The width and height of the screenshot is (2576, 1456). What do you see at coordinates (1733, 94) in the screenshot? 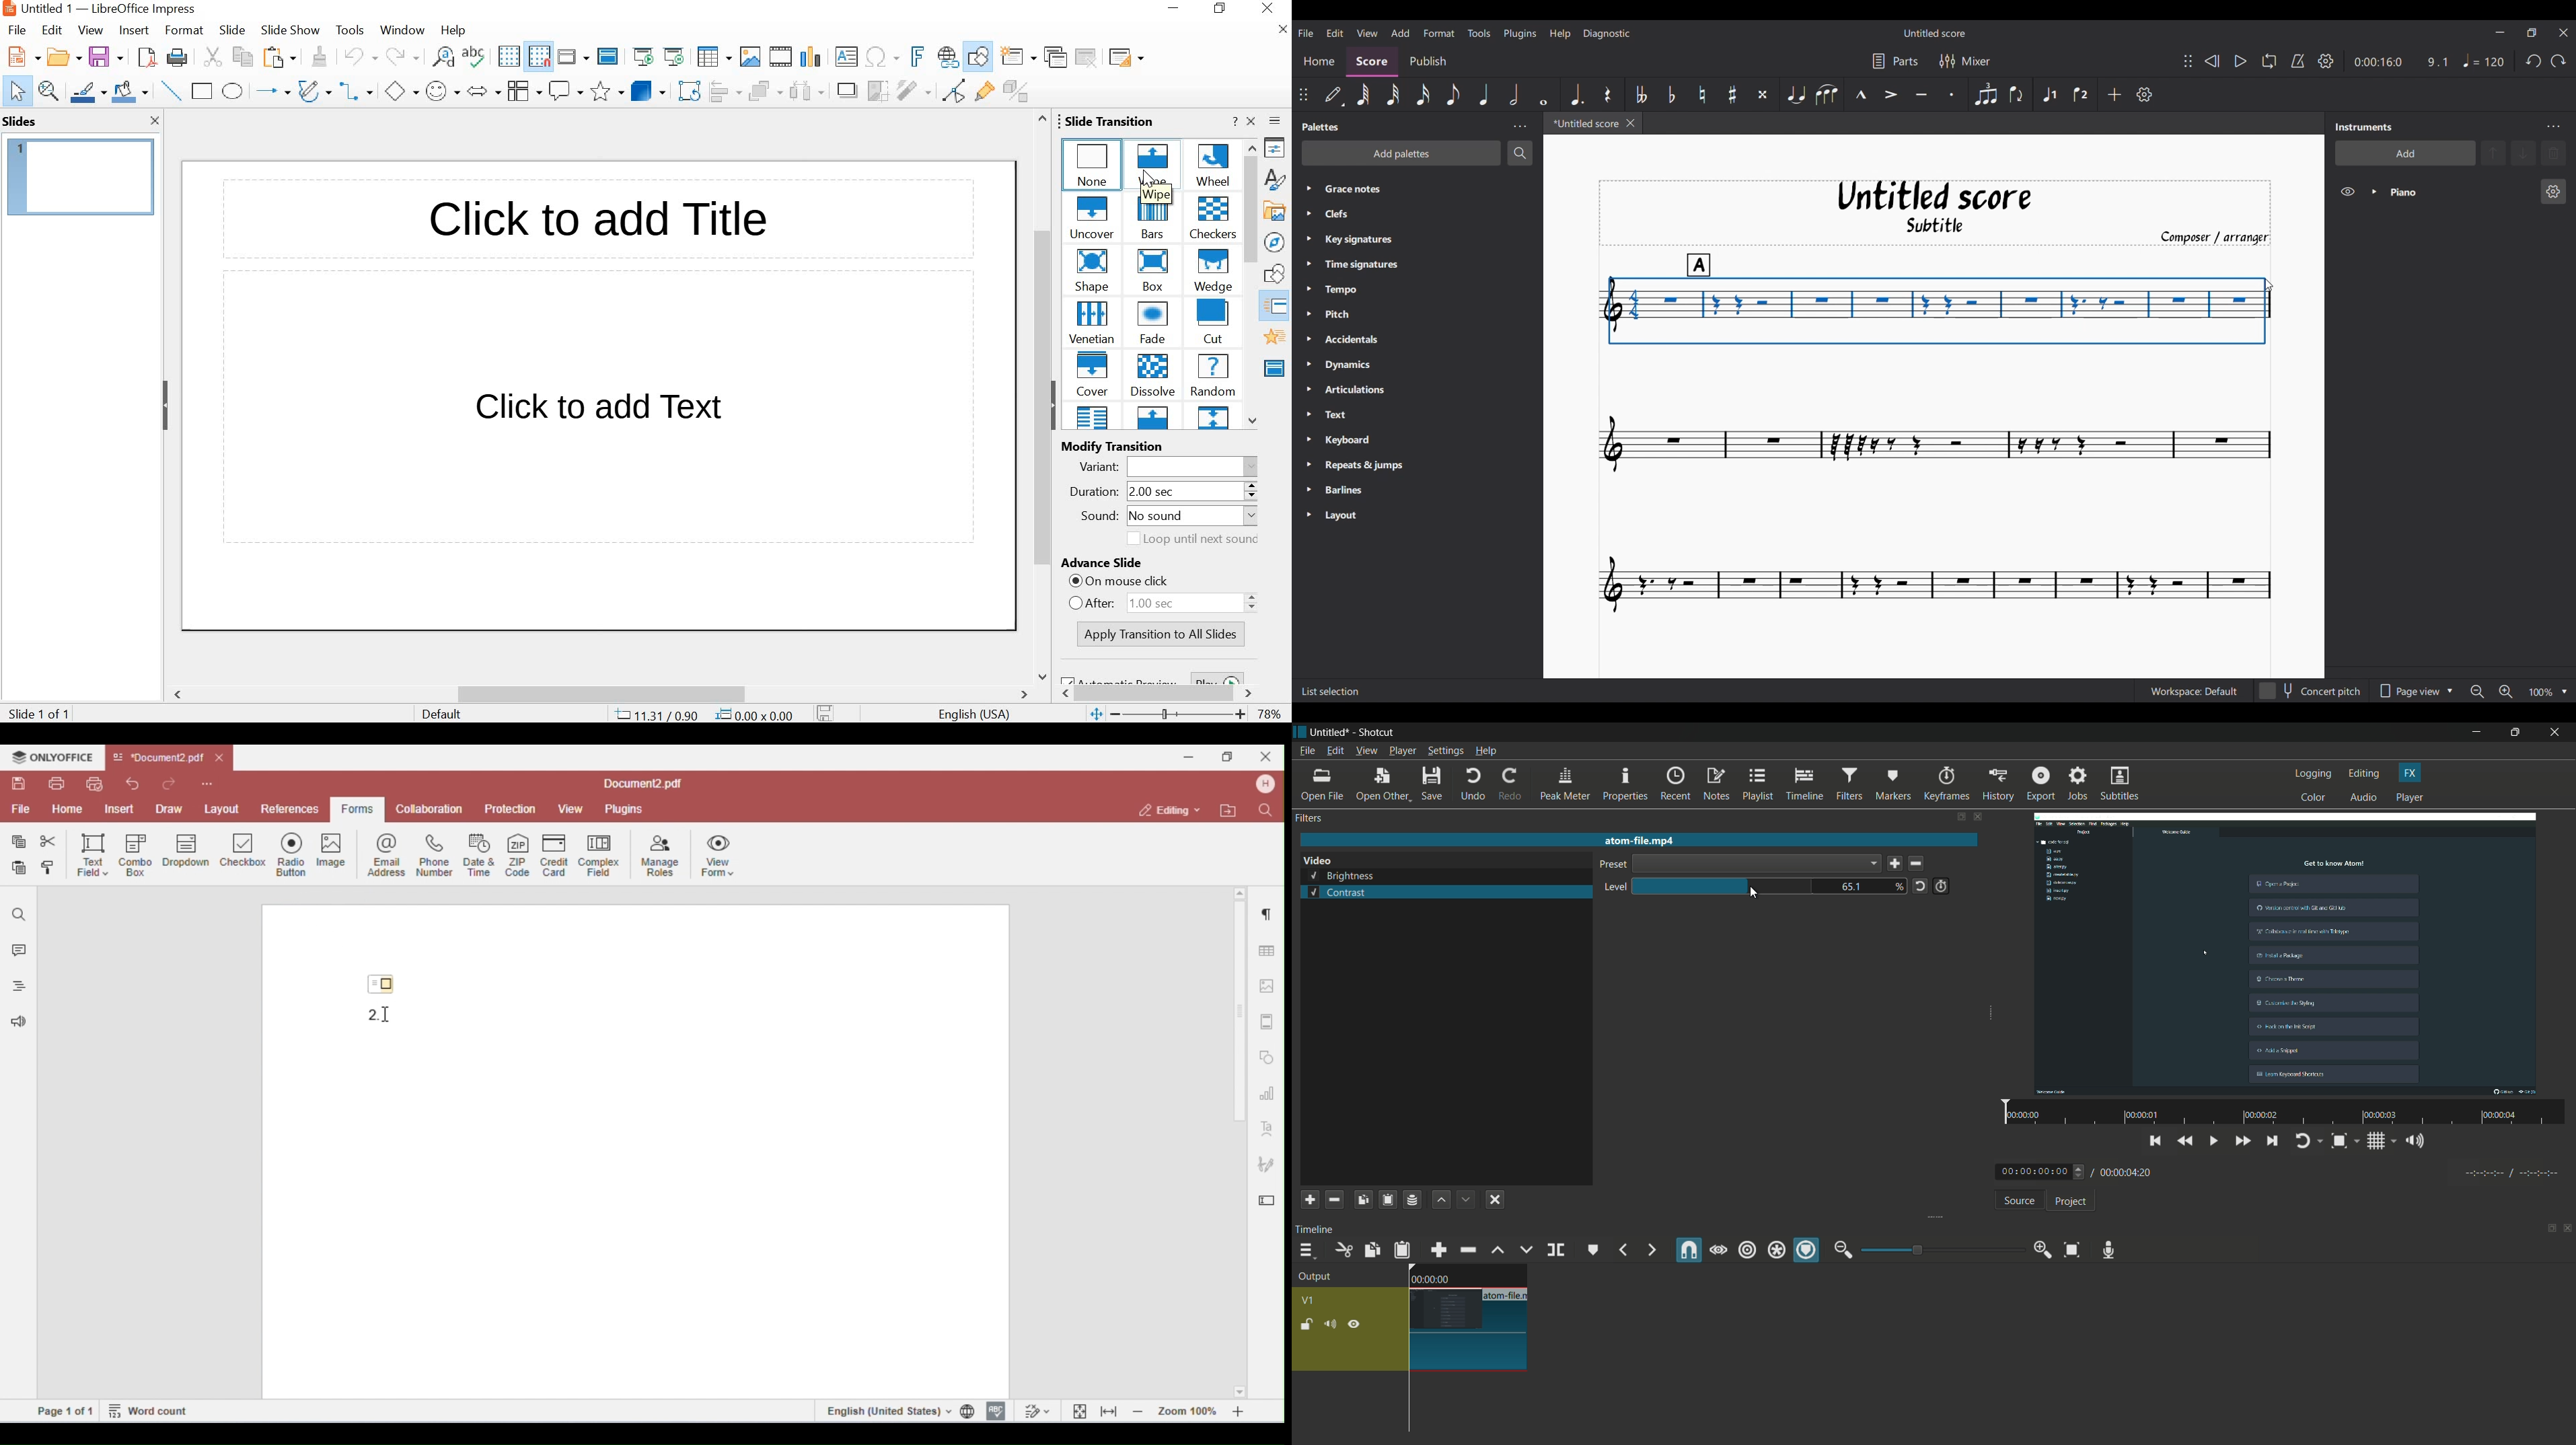
I see `Toggle sharp` at bounding box center [1733, 94].